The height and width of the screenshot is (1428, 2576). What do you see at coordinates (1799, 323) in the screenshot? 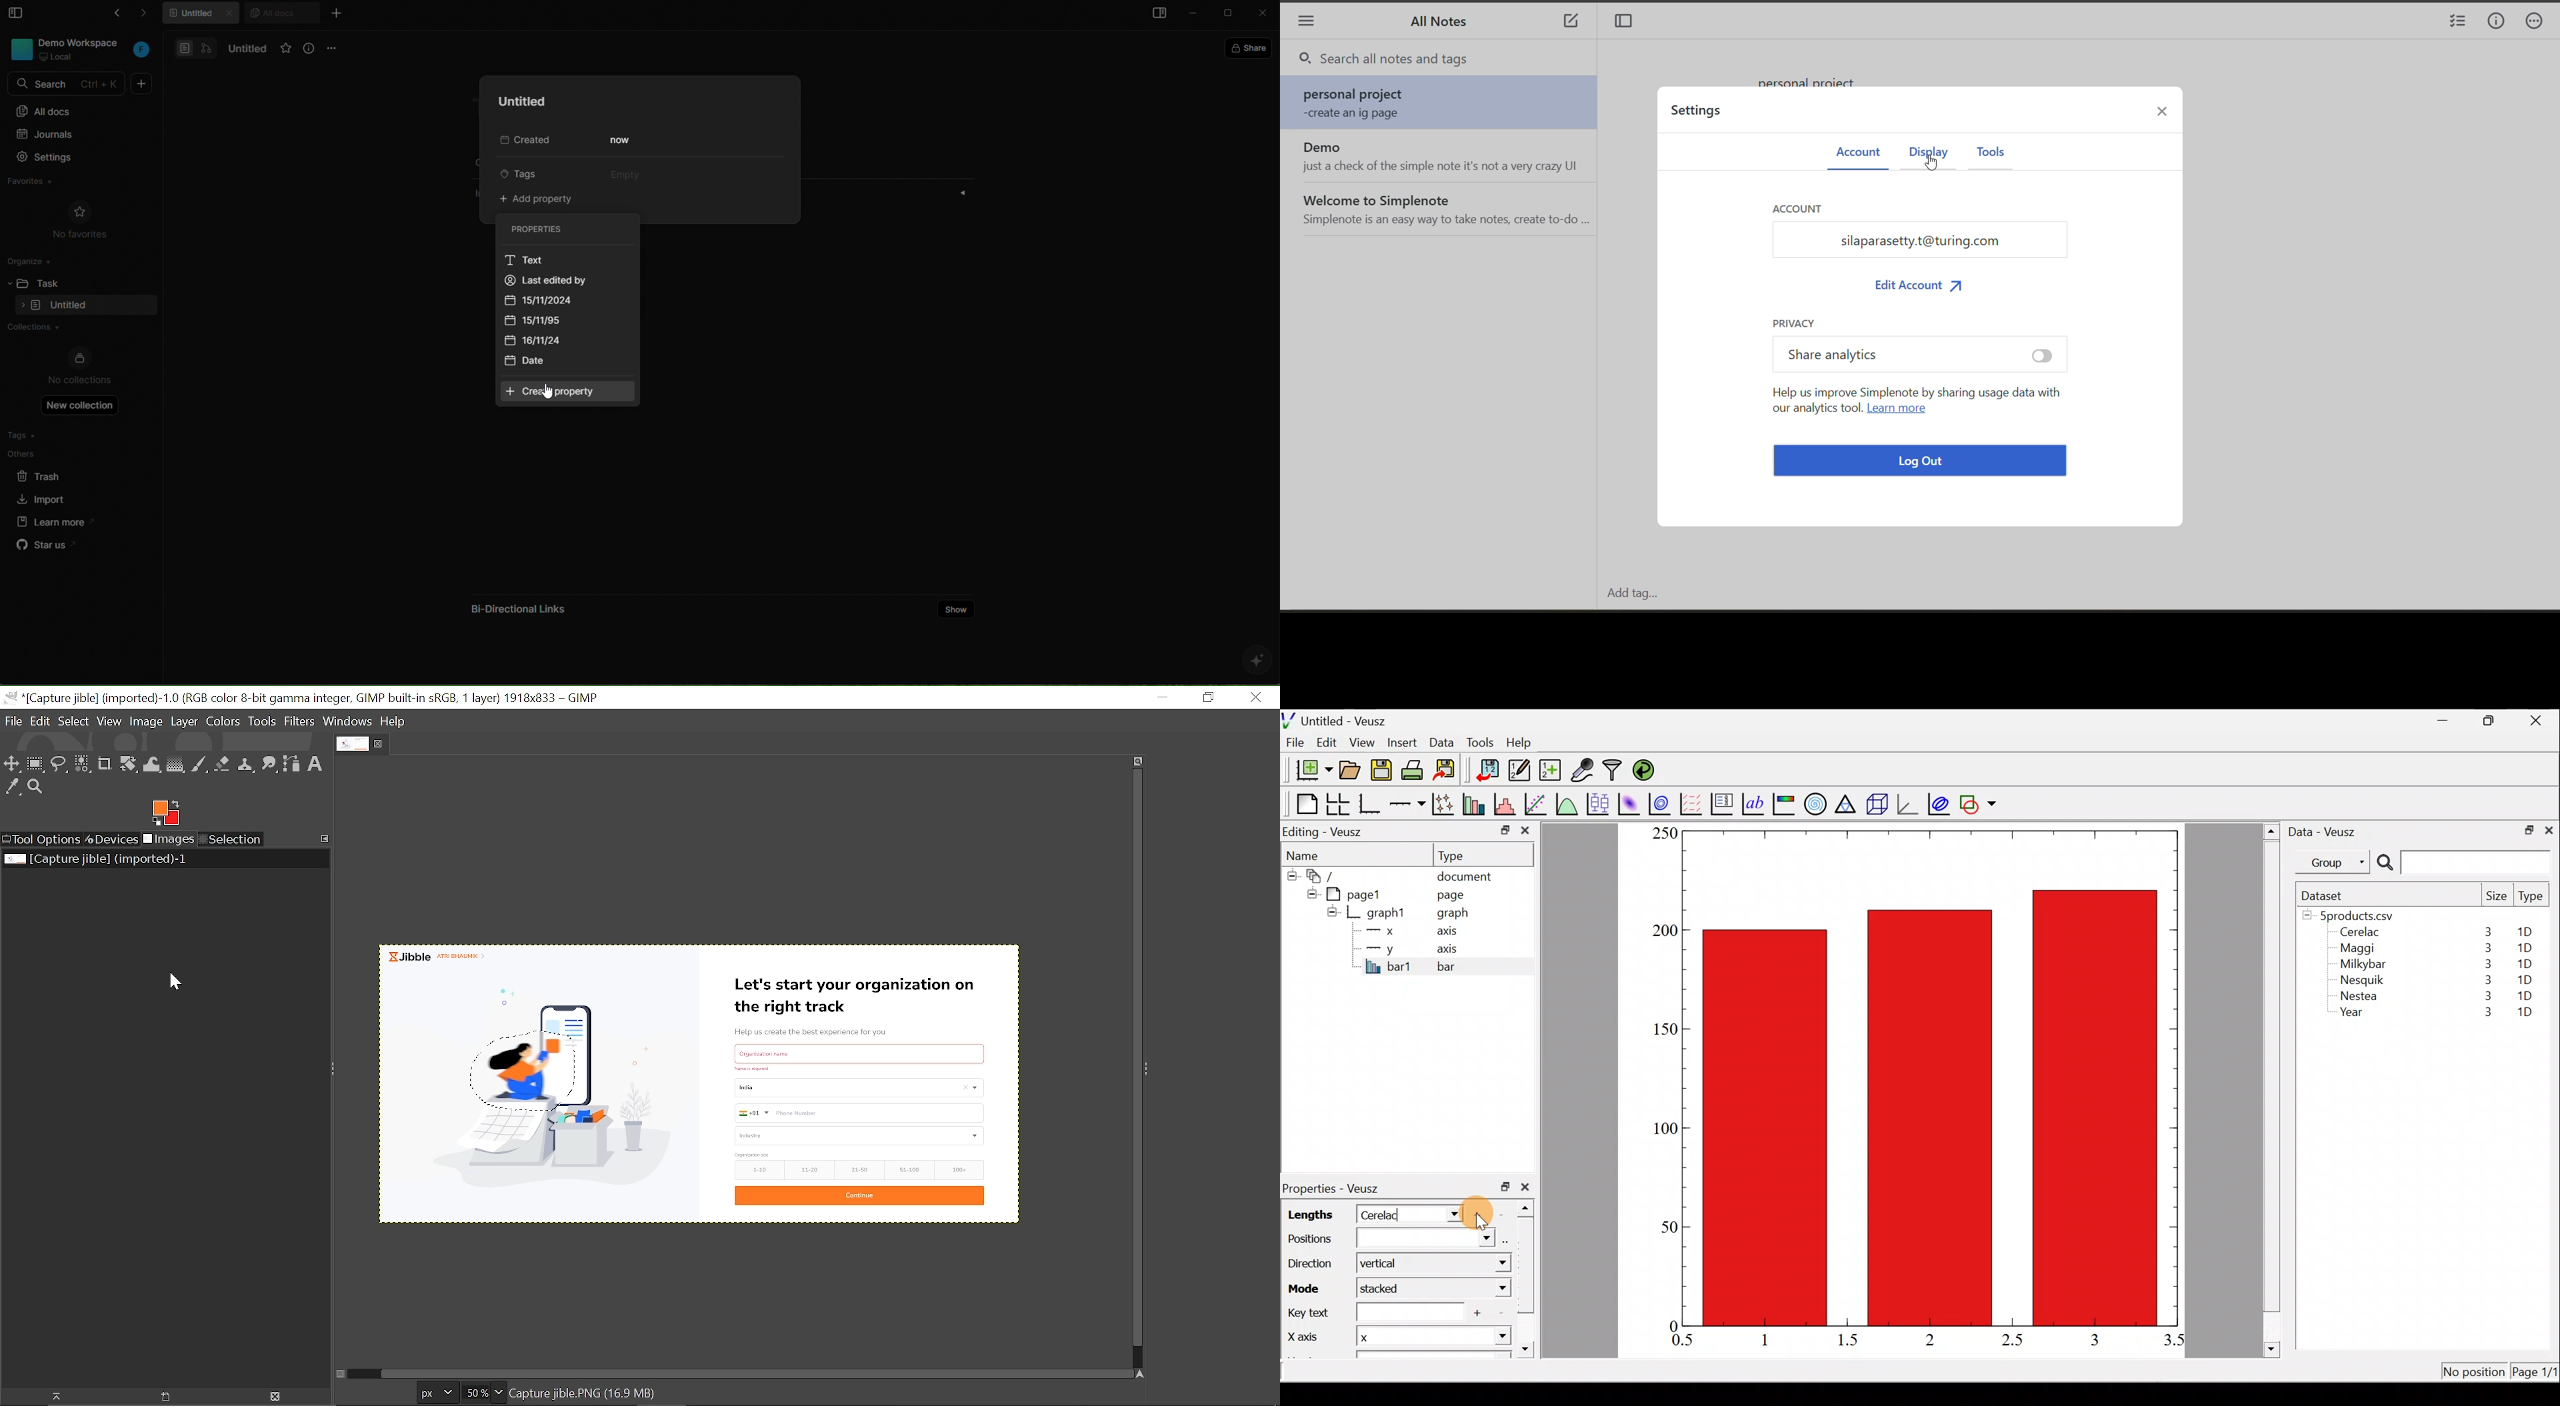
I see `privacy` at bounding box center [1799, 323].